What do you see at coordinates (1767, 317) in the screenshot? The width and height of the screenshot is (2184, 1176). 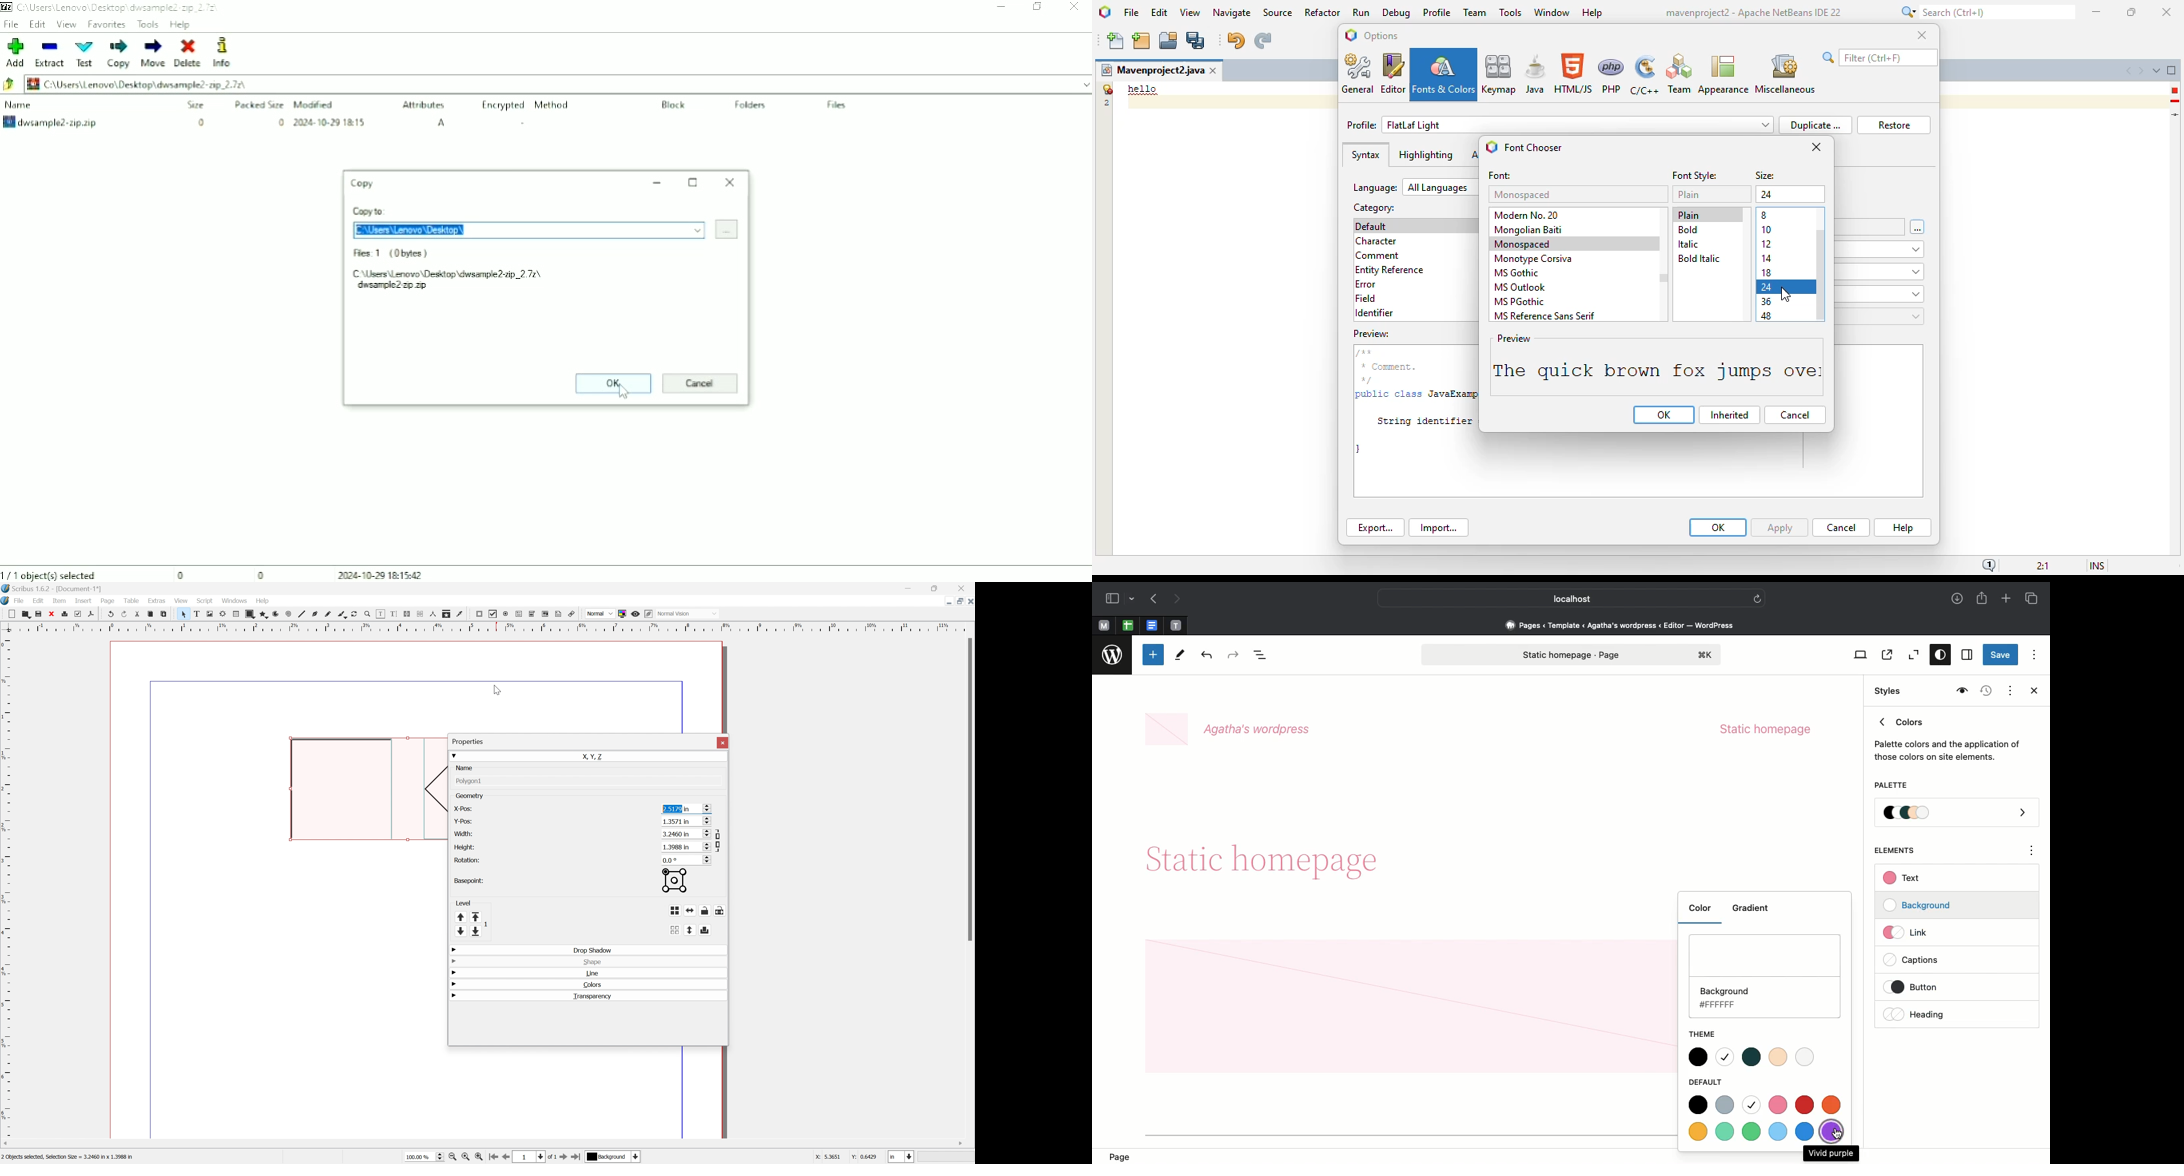 I see `48` at bounding box center [1767, 317].